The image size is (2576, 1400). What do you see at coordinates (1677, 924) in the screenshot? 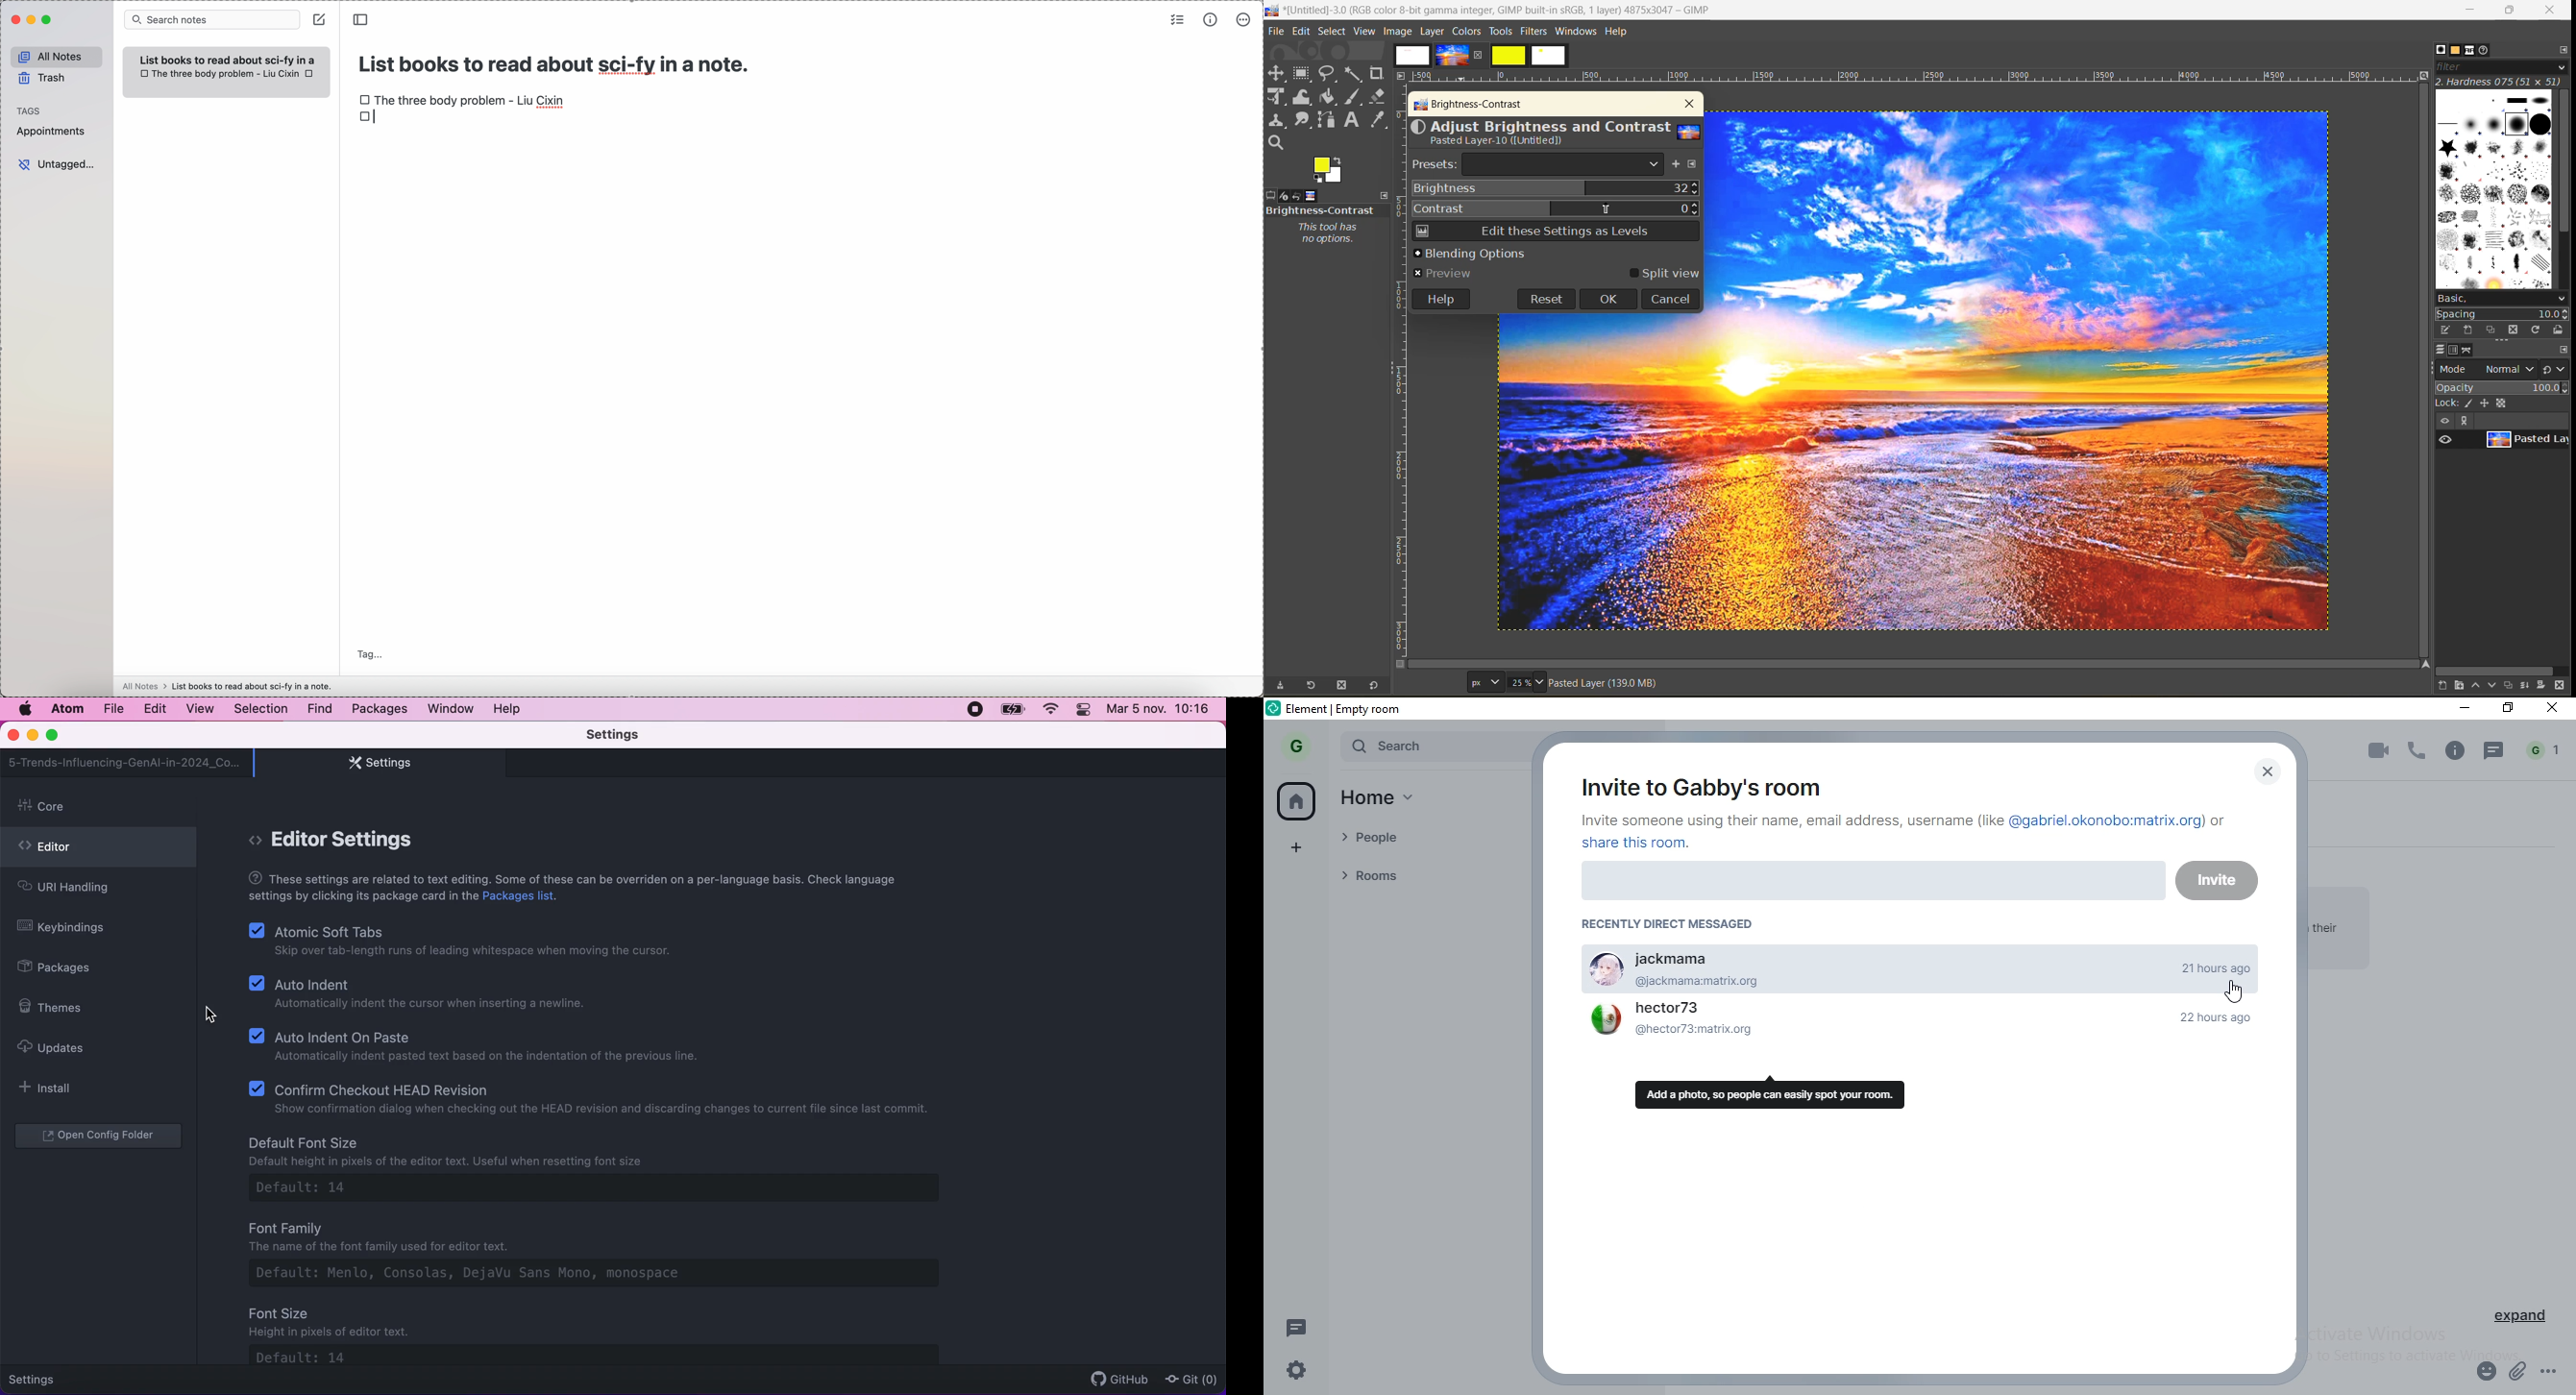
I see `recently direct messaged` at bounding box center [1677, 924].